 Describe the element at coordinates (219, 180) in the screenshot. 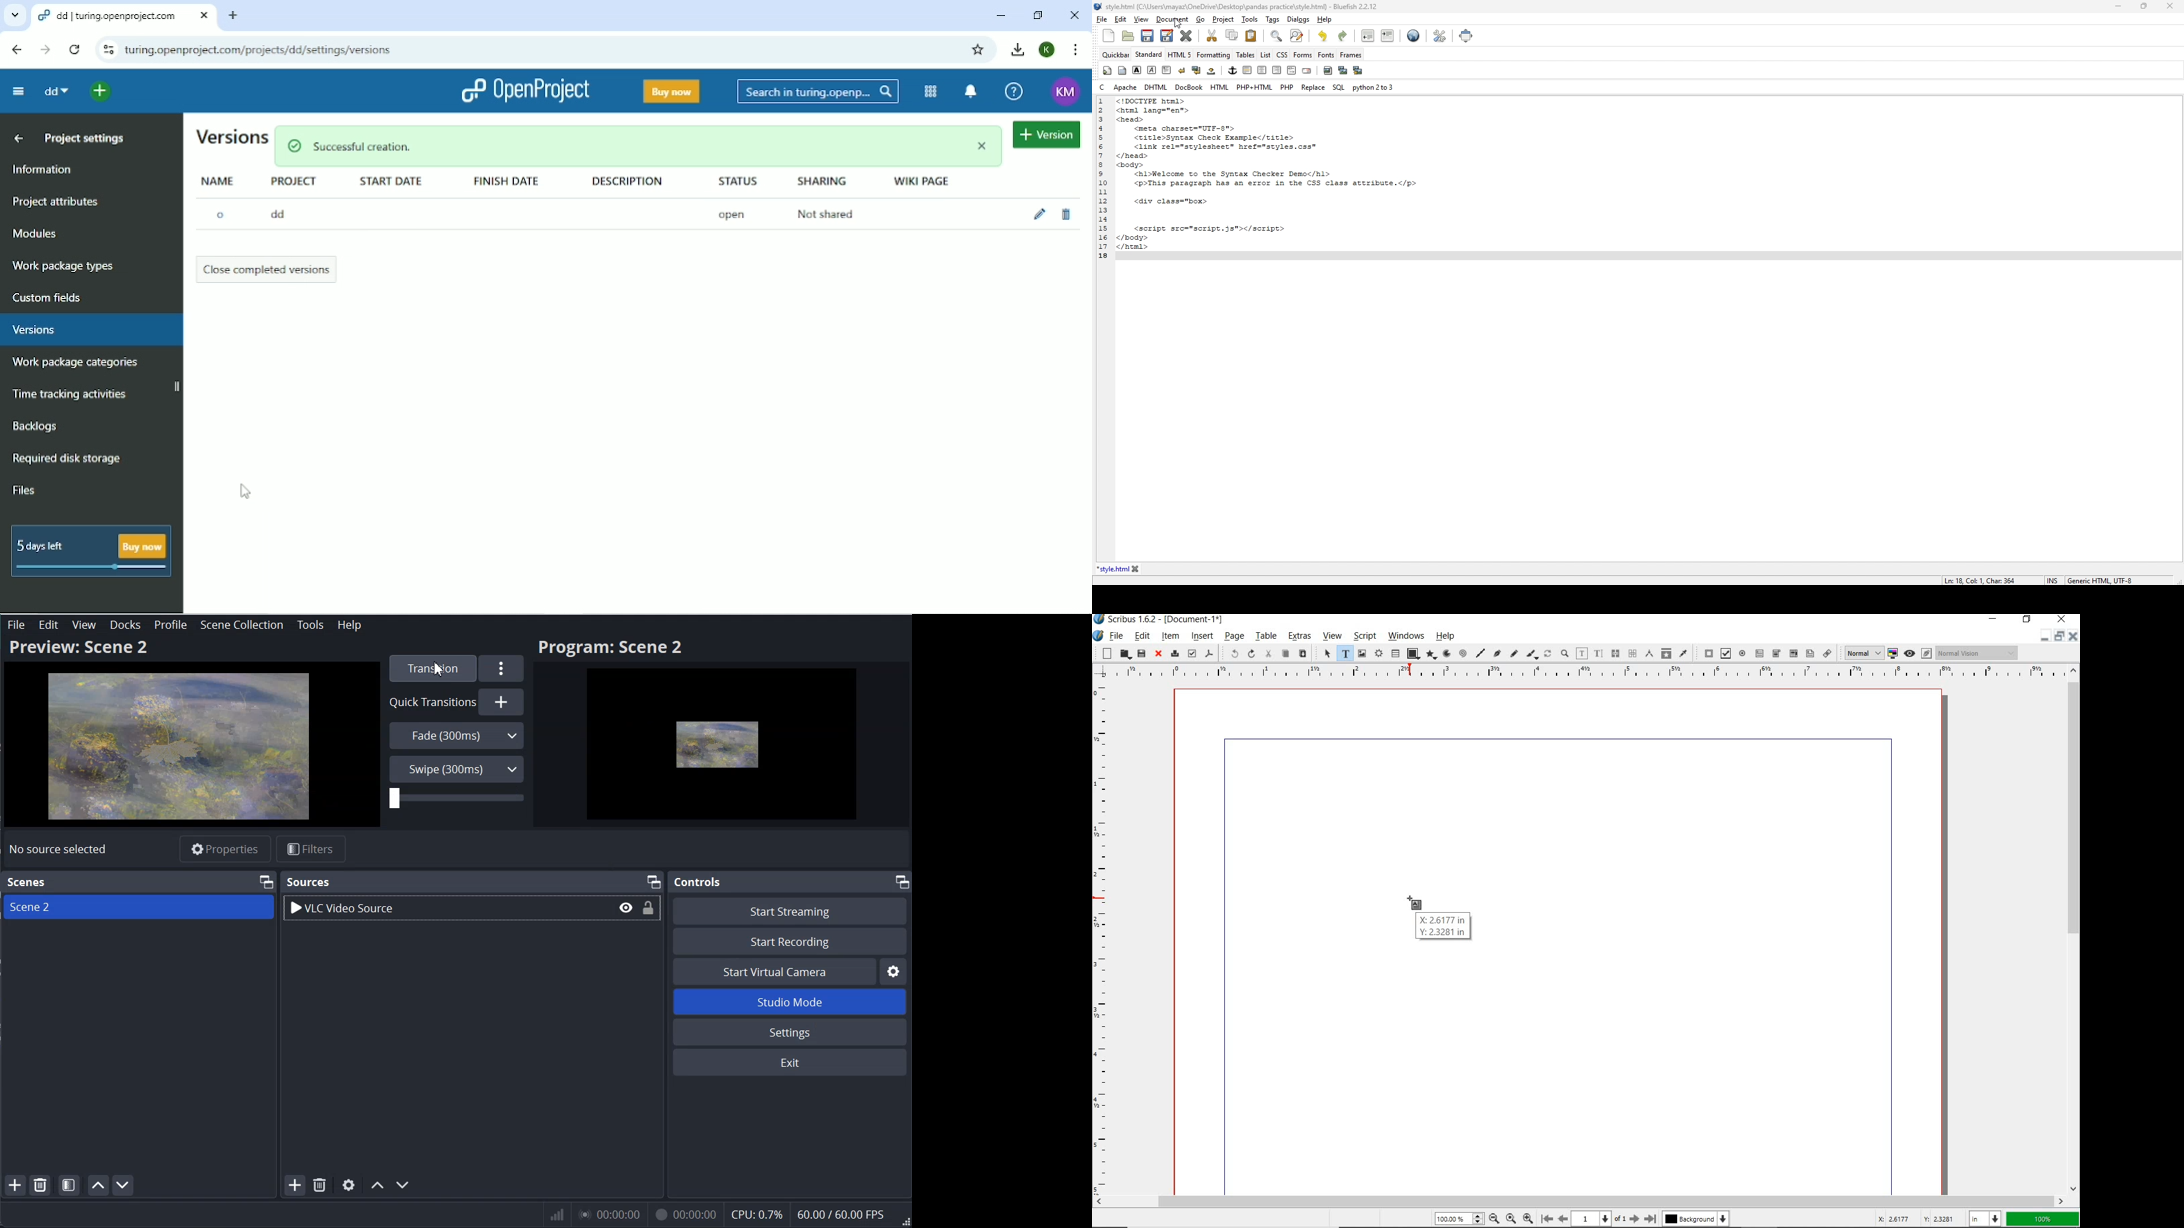

I see `Name` at that location.